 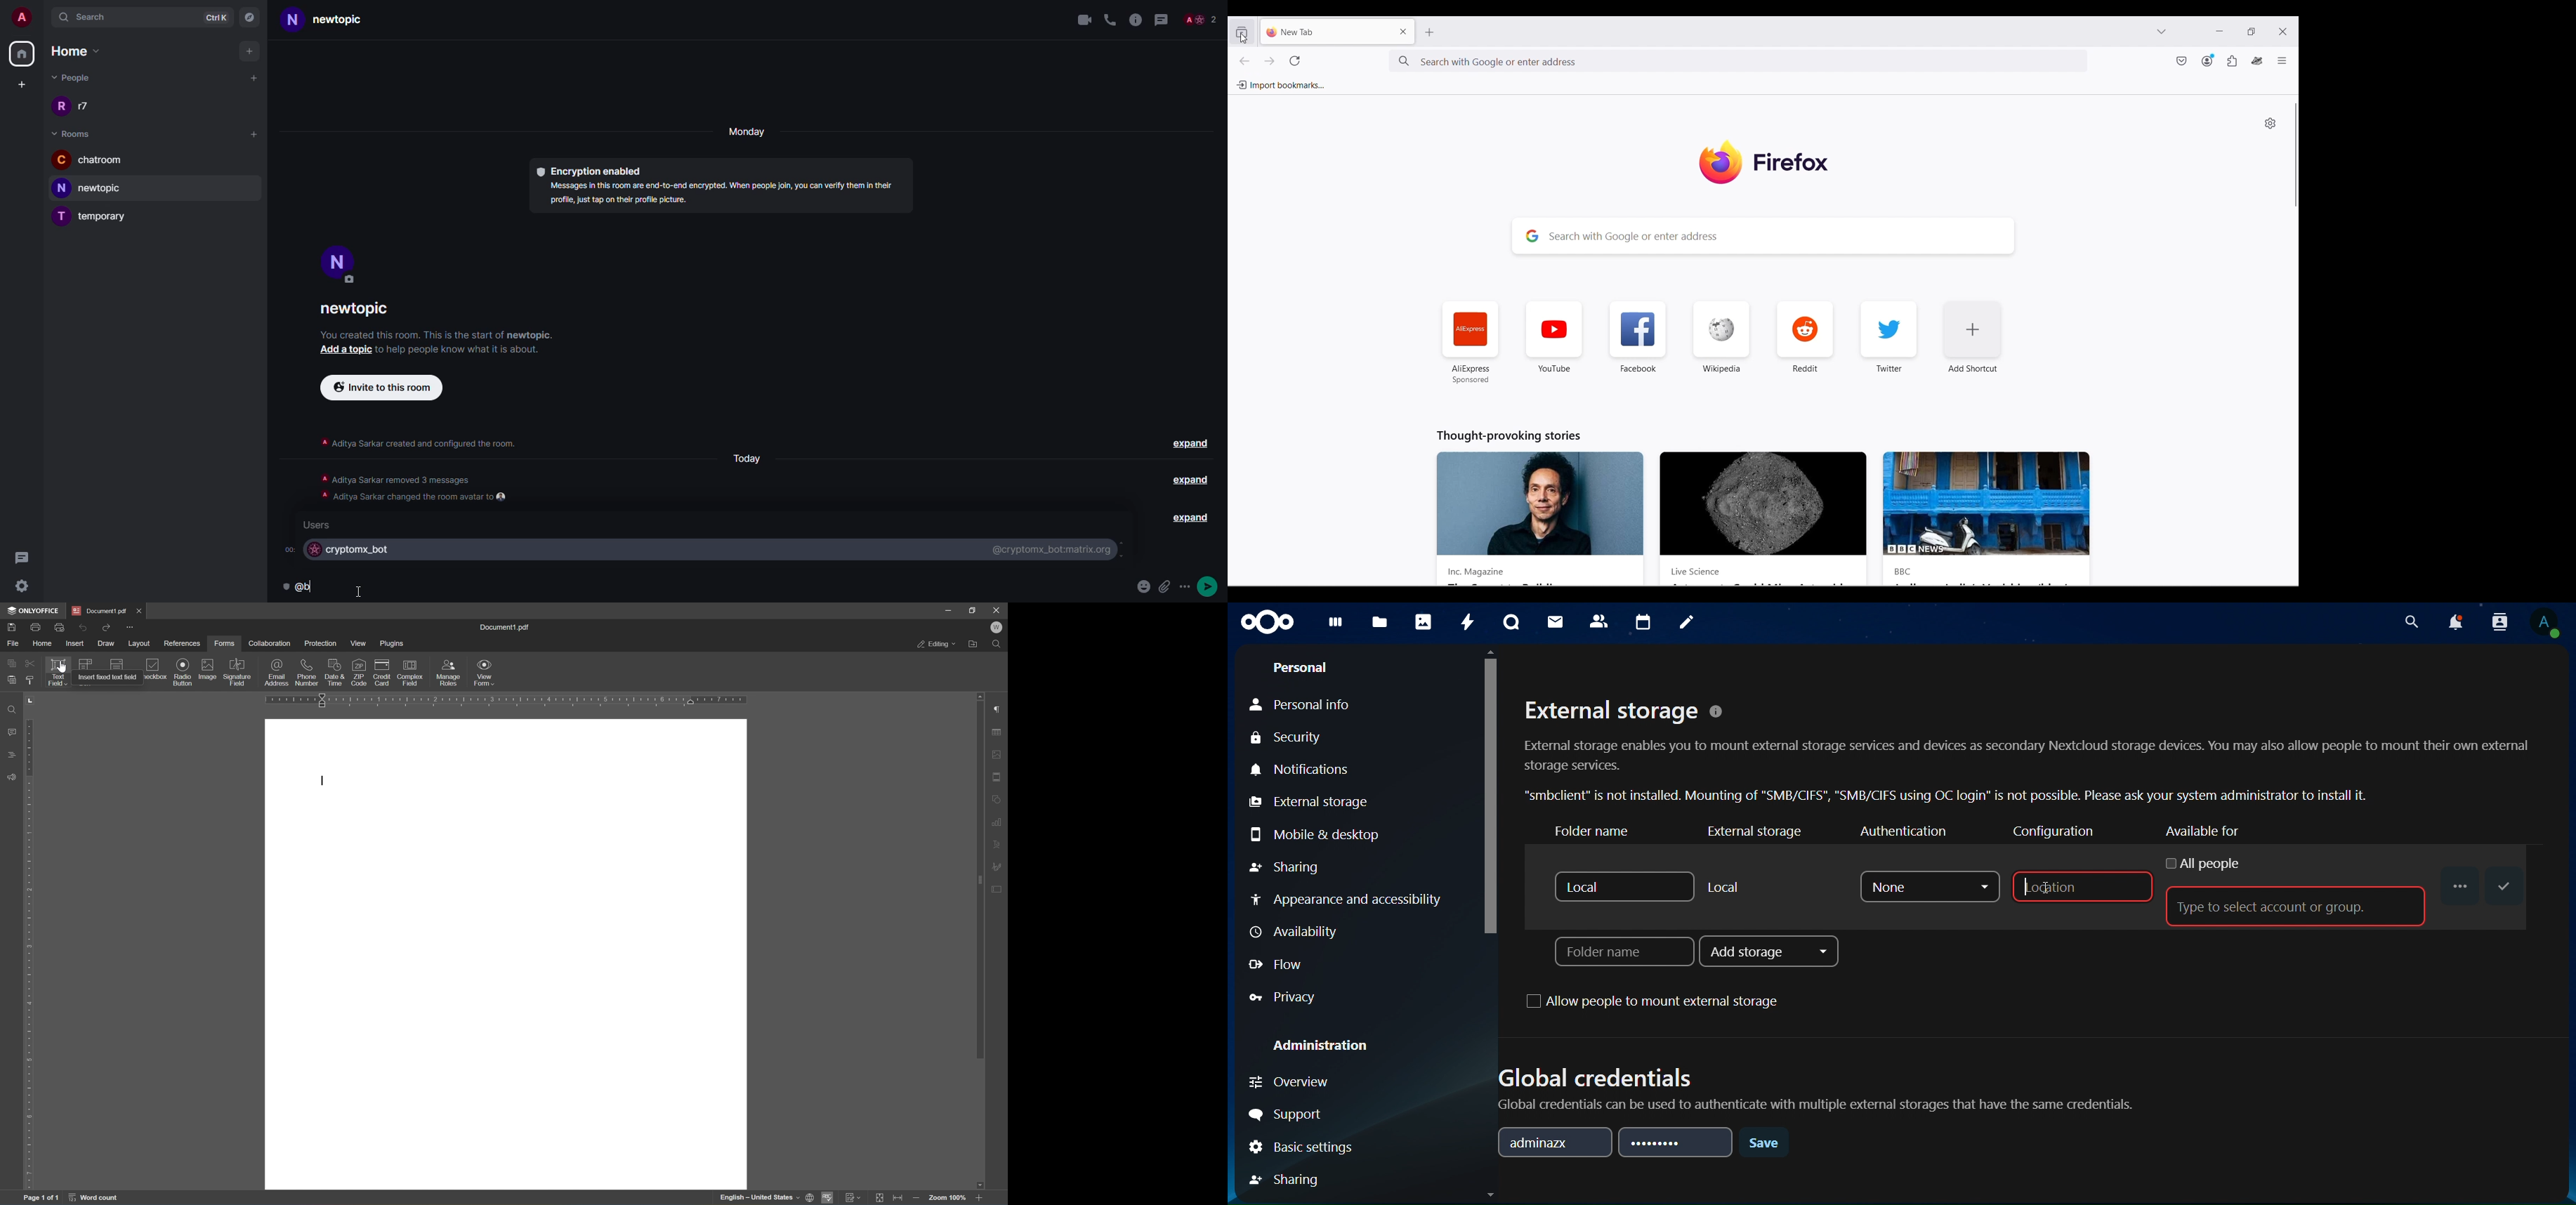 I want to click on Personalize tab, so click(x=2270, y=123).